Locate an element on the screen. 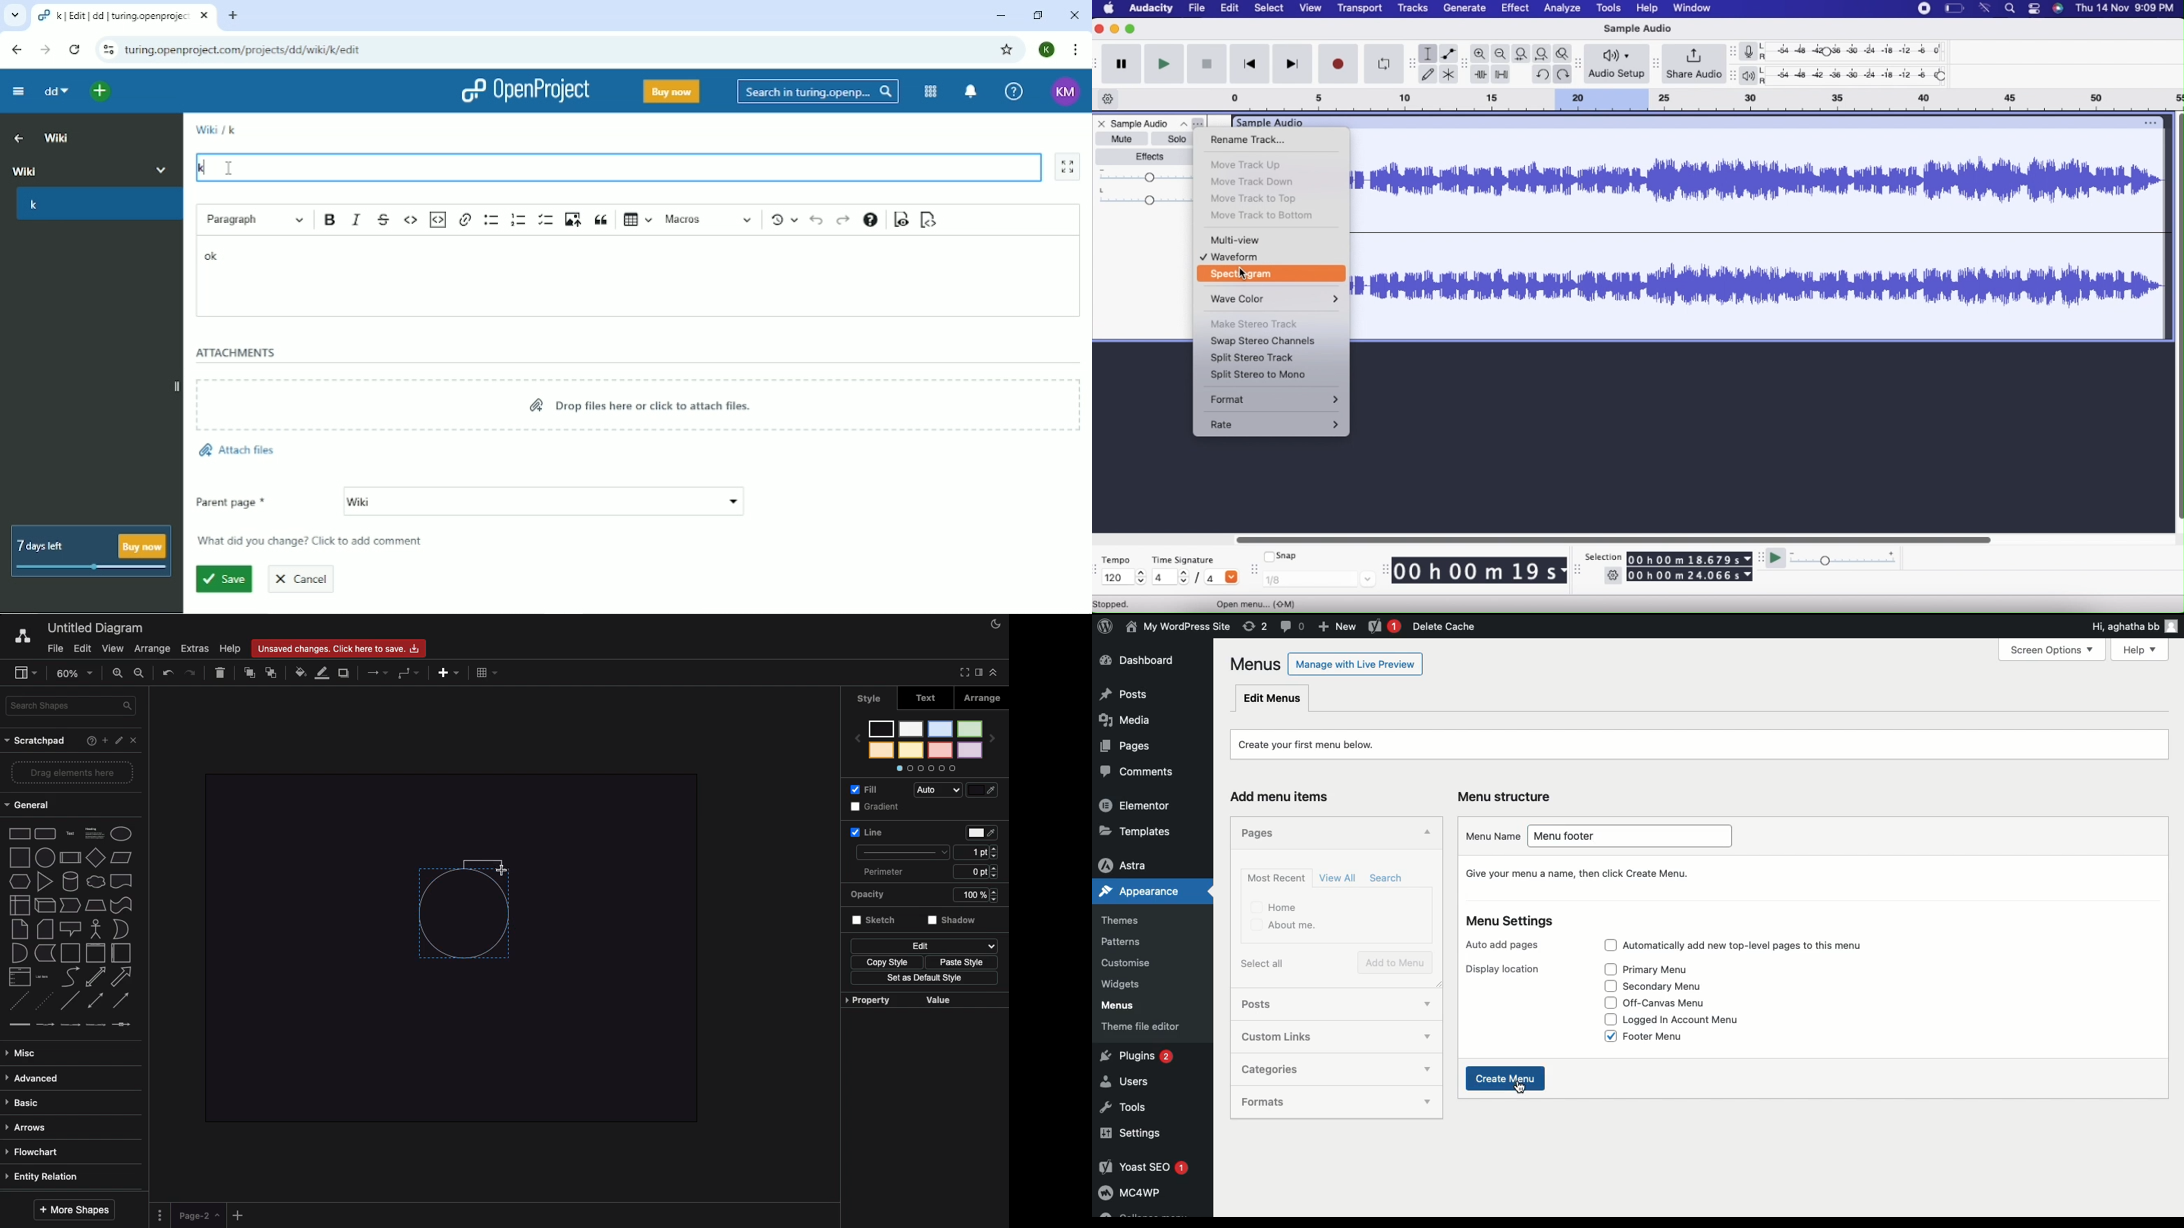  Audio Setup is located at coordinates (1617, 65).